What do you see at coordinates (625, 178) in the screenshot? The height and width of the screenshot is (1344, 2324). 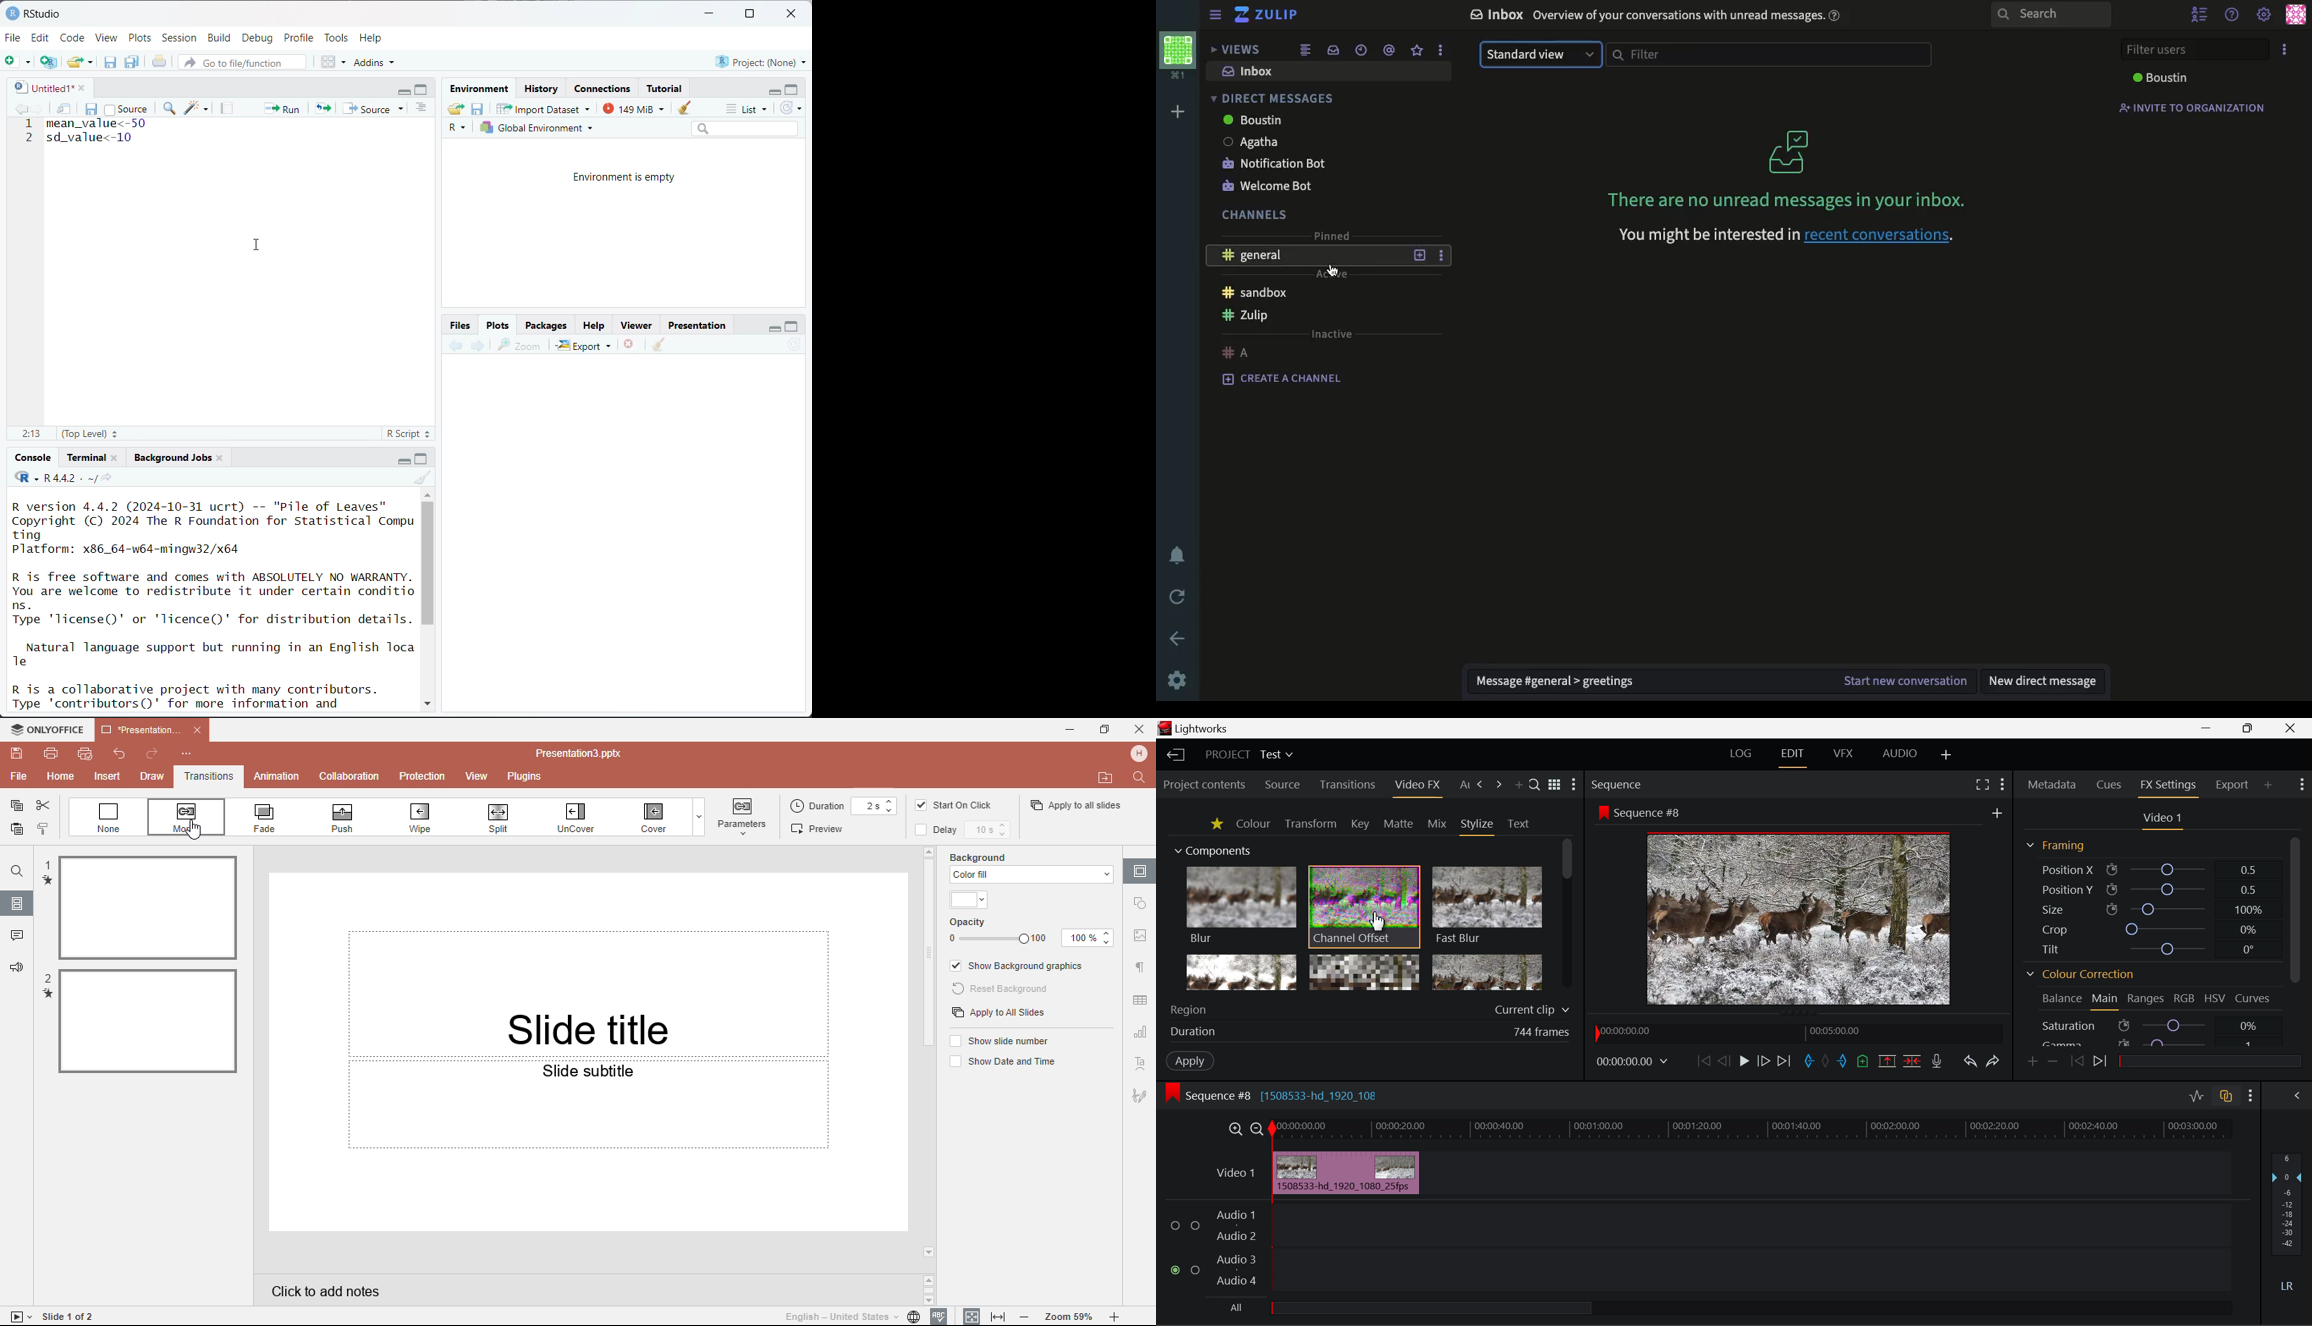 I see `Environment is empty` at bounding box center [625, 178].